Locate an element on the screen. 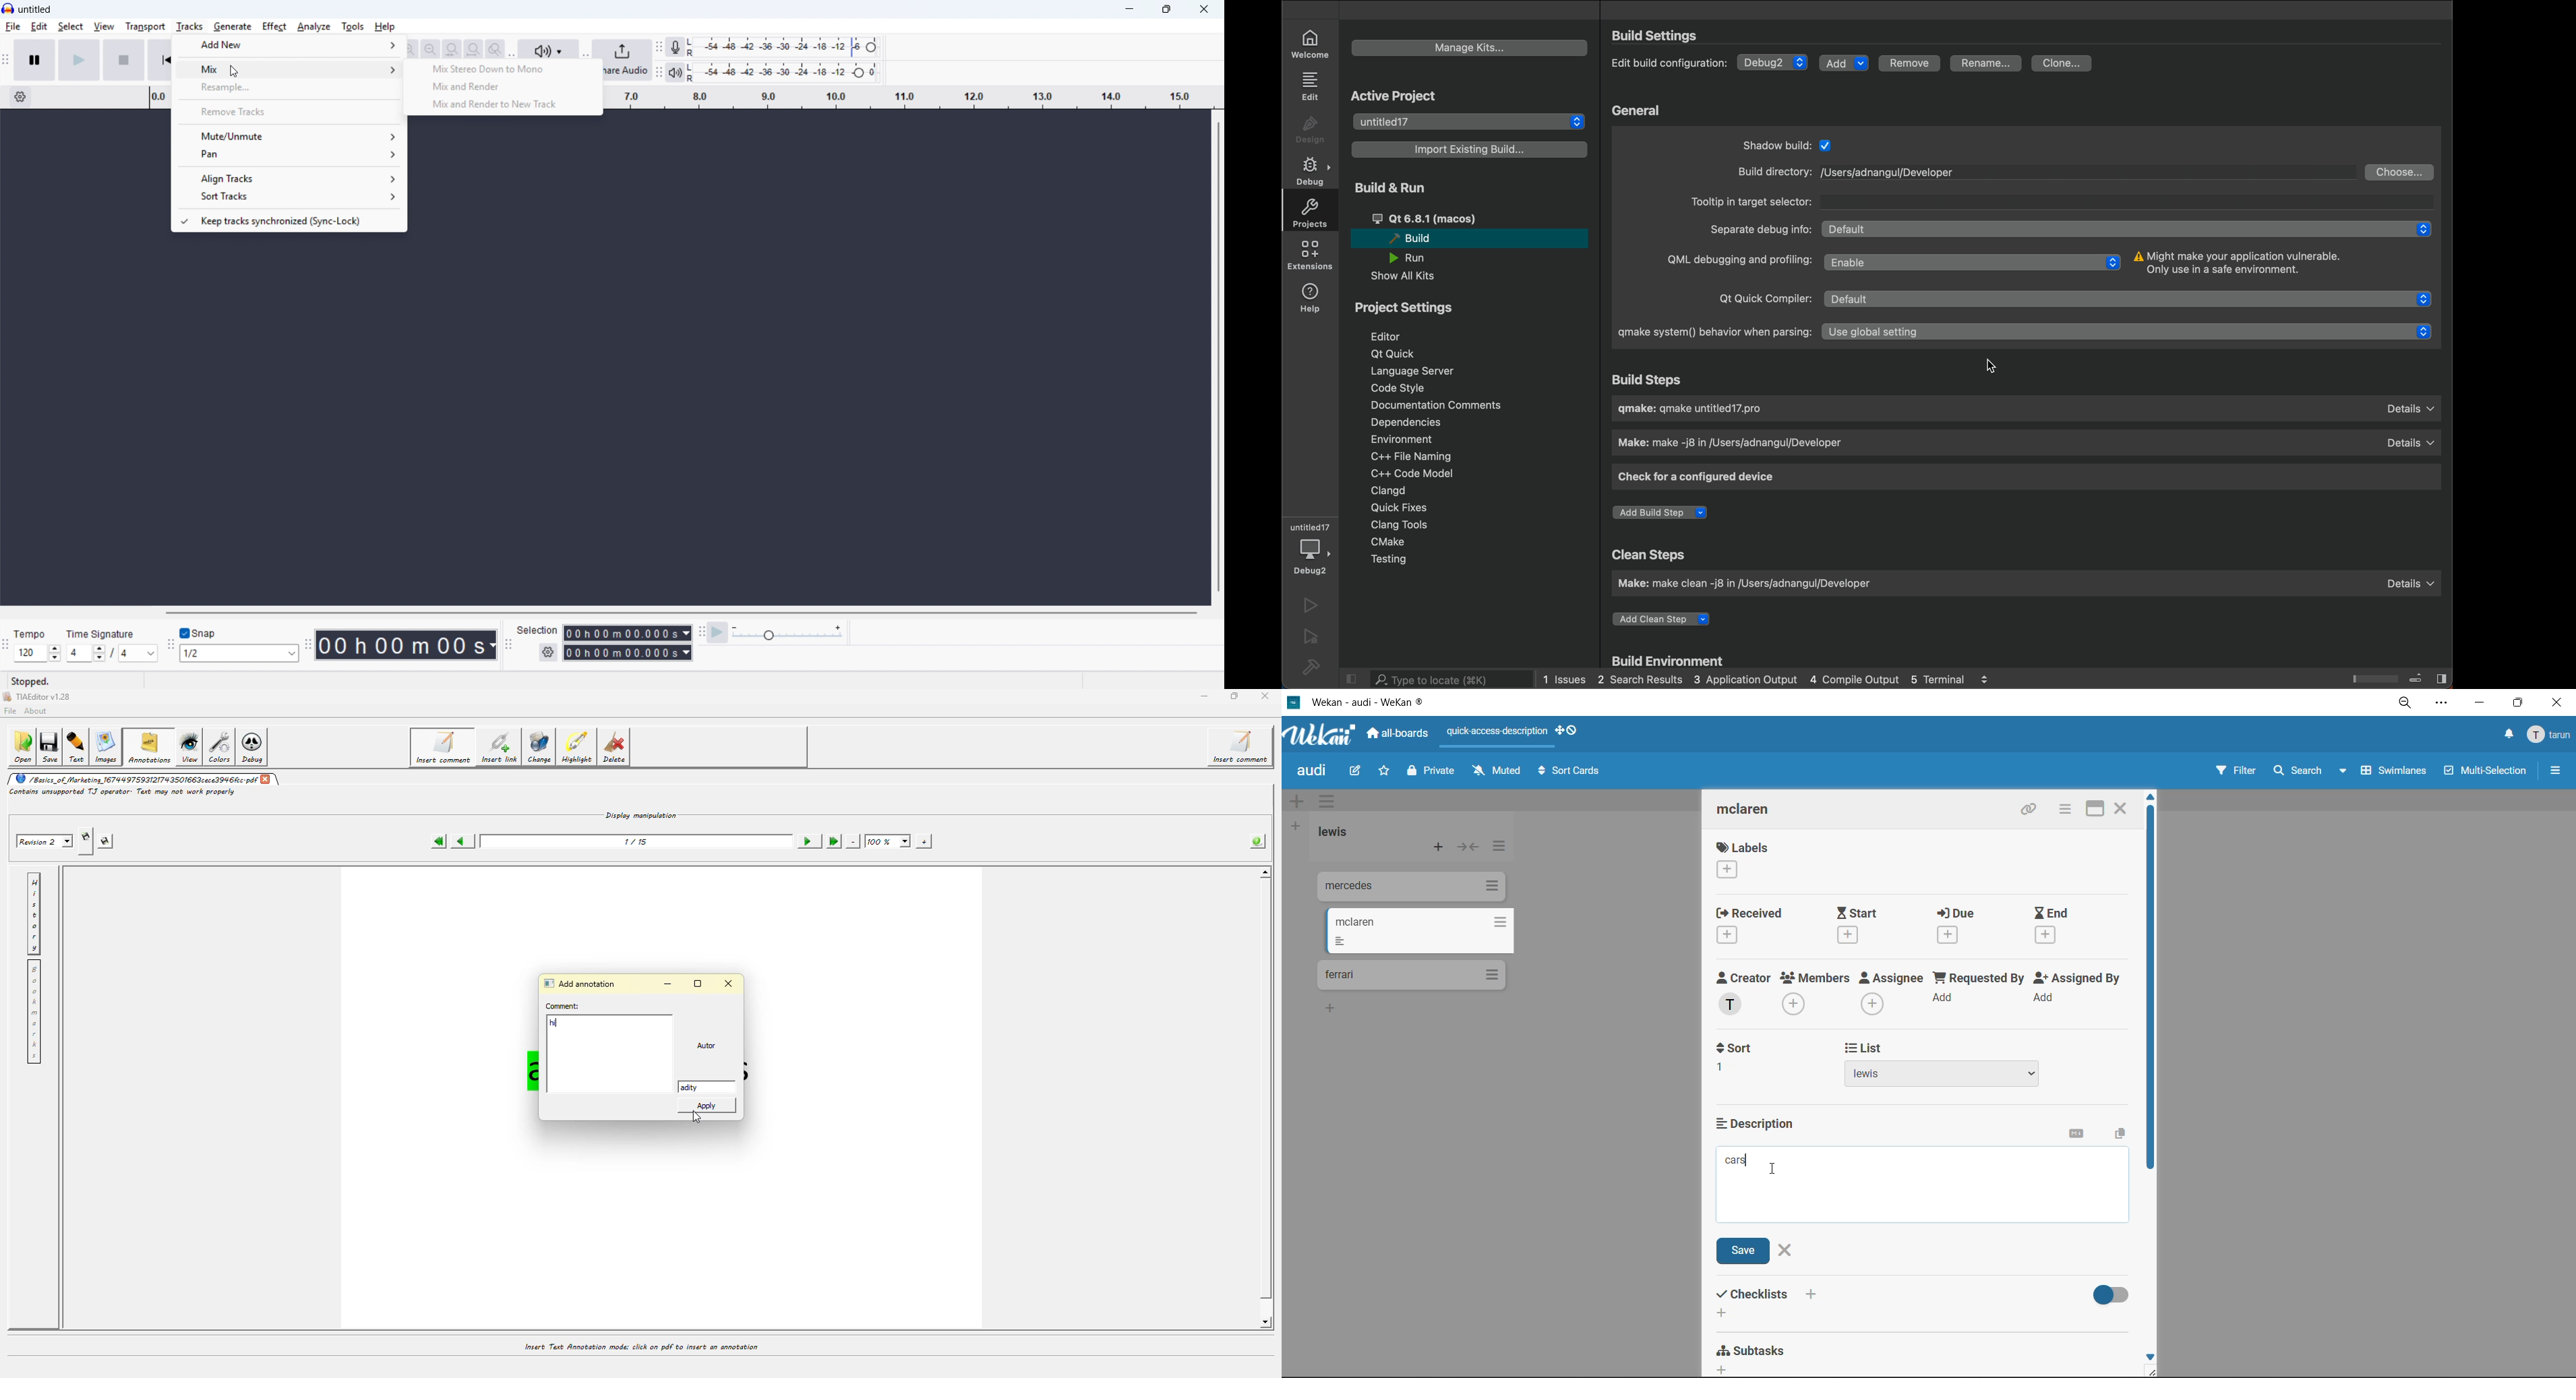 This screenshot has width=2576, height=1400. debugger is located at coordinates (1312, 544).